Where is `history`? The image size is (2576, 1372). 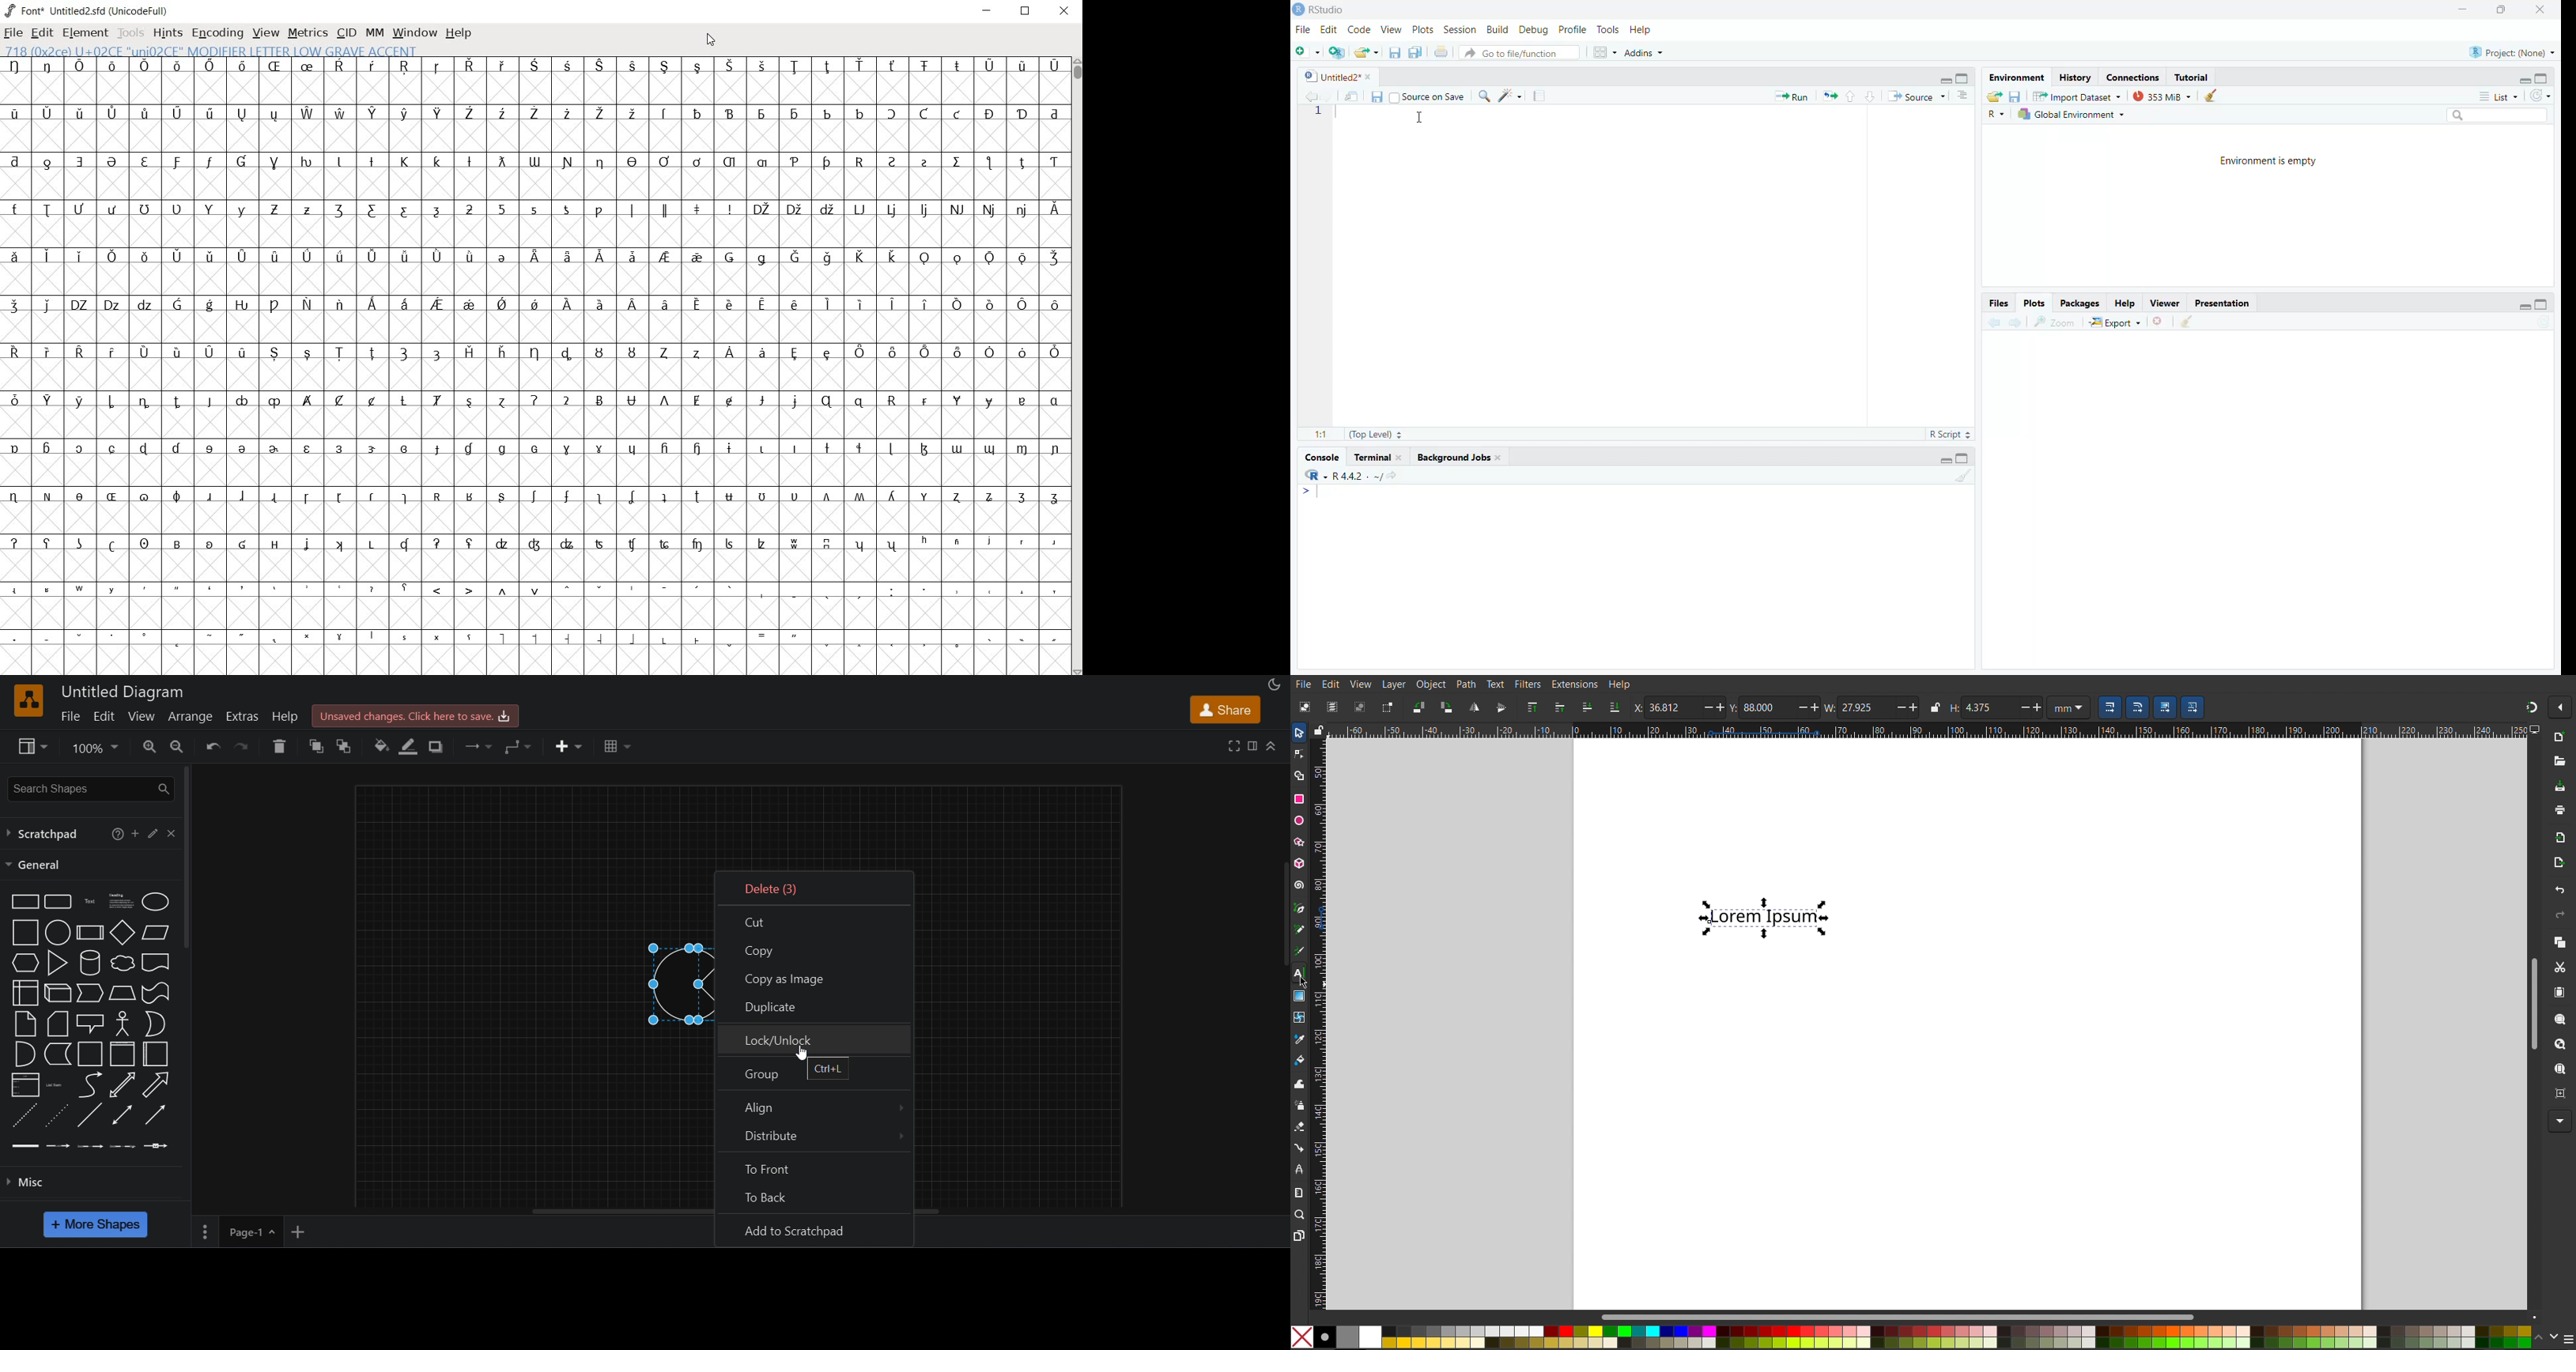 history is located at coordinates (2075, 77).